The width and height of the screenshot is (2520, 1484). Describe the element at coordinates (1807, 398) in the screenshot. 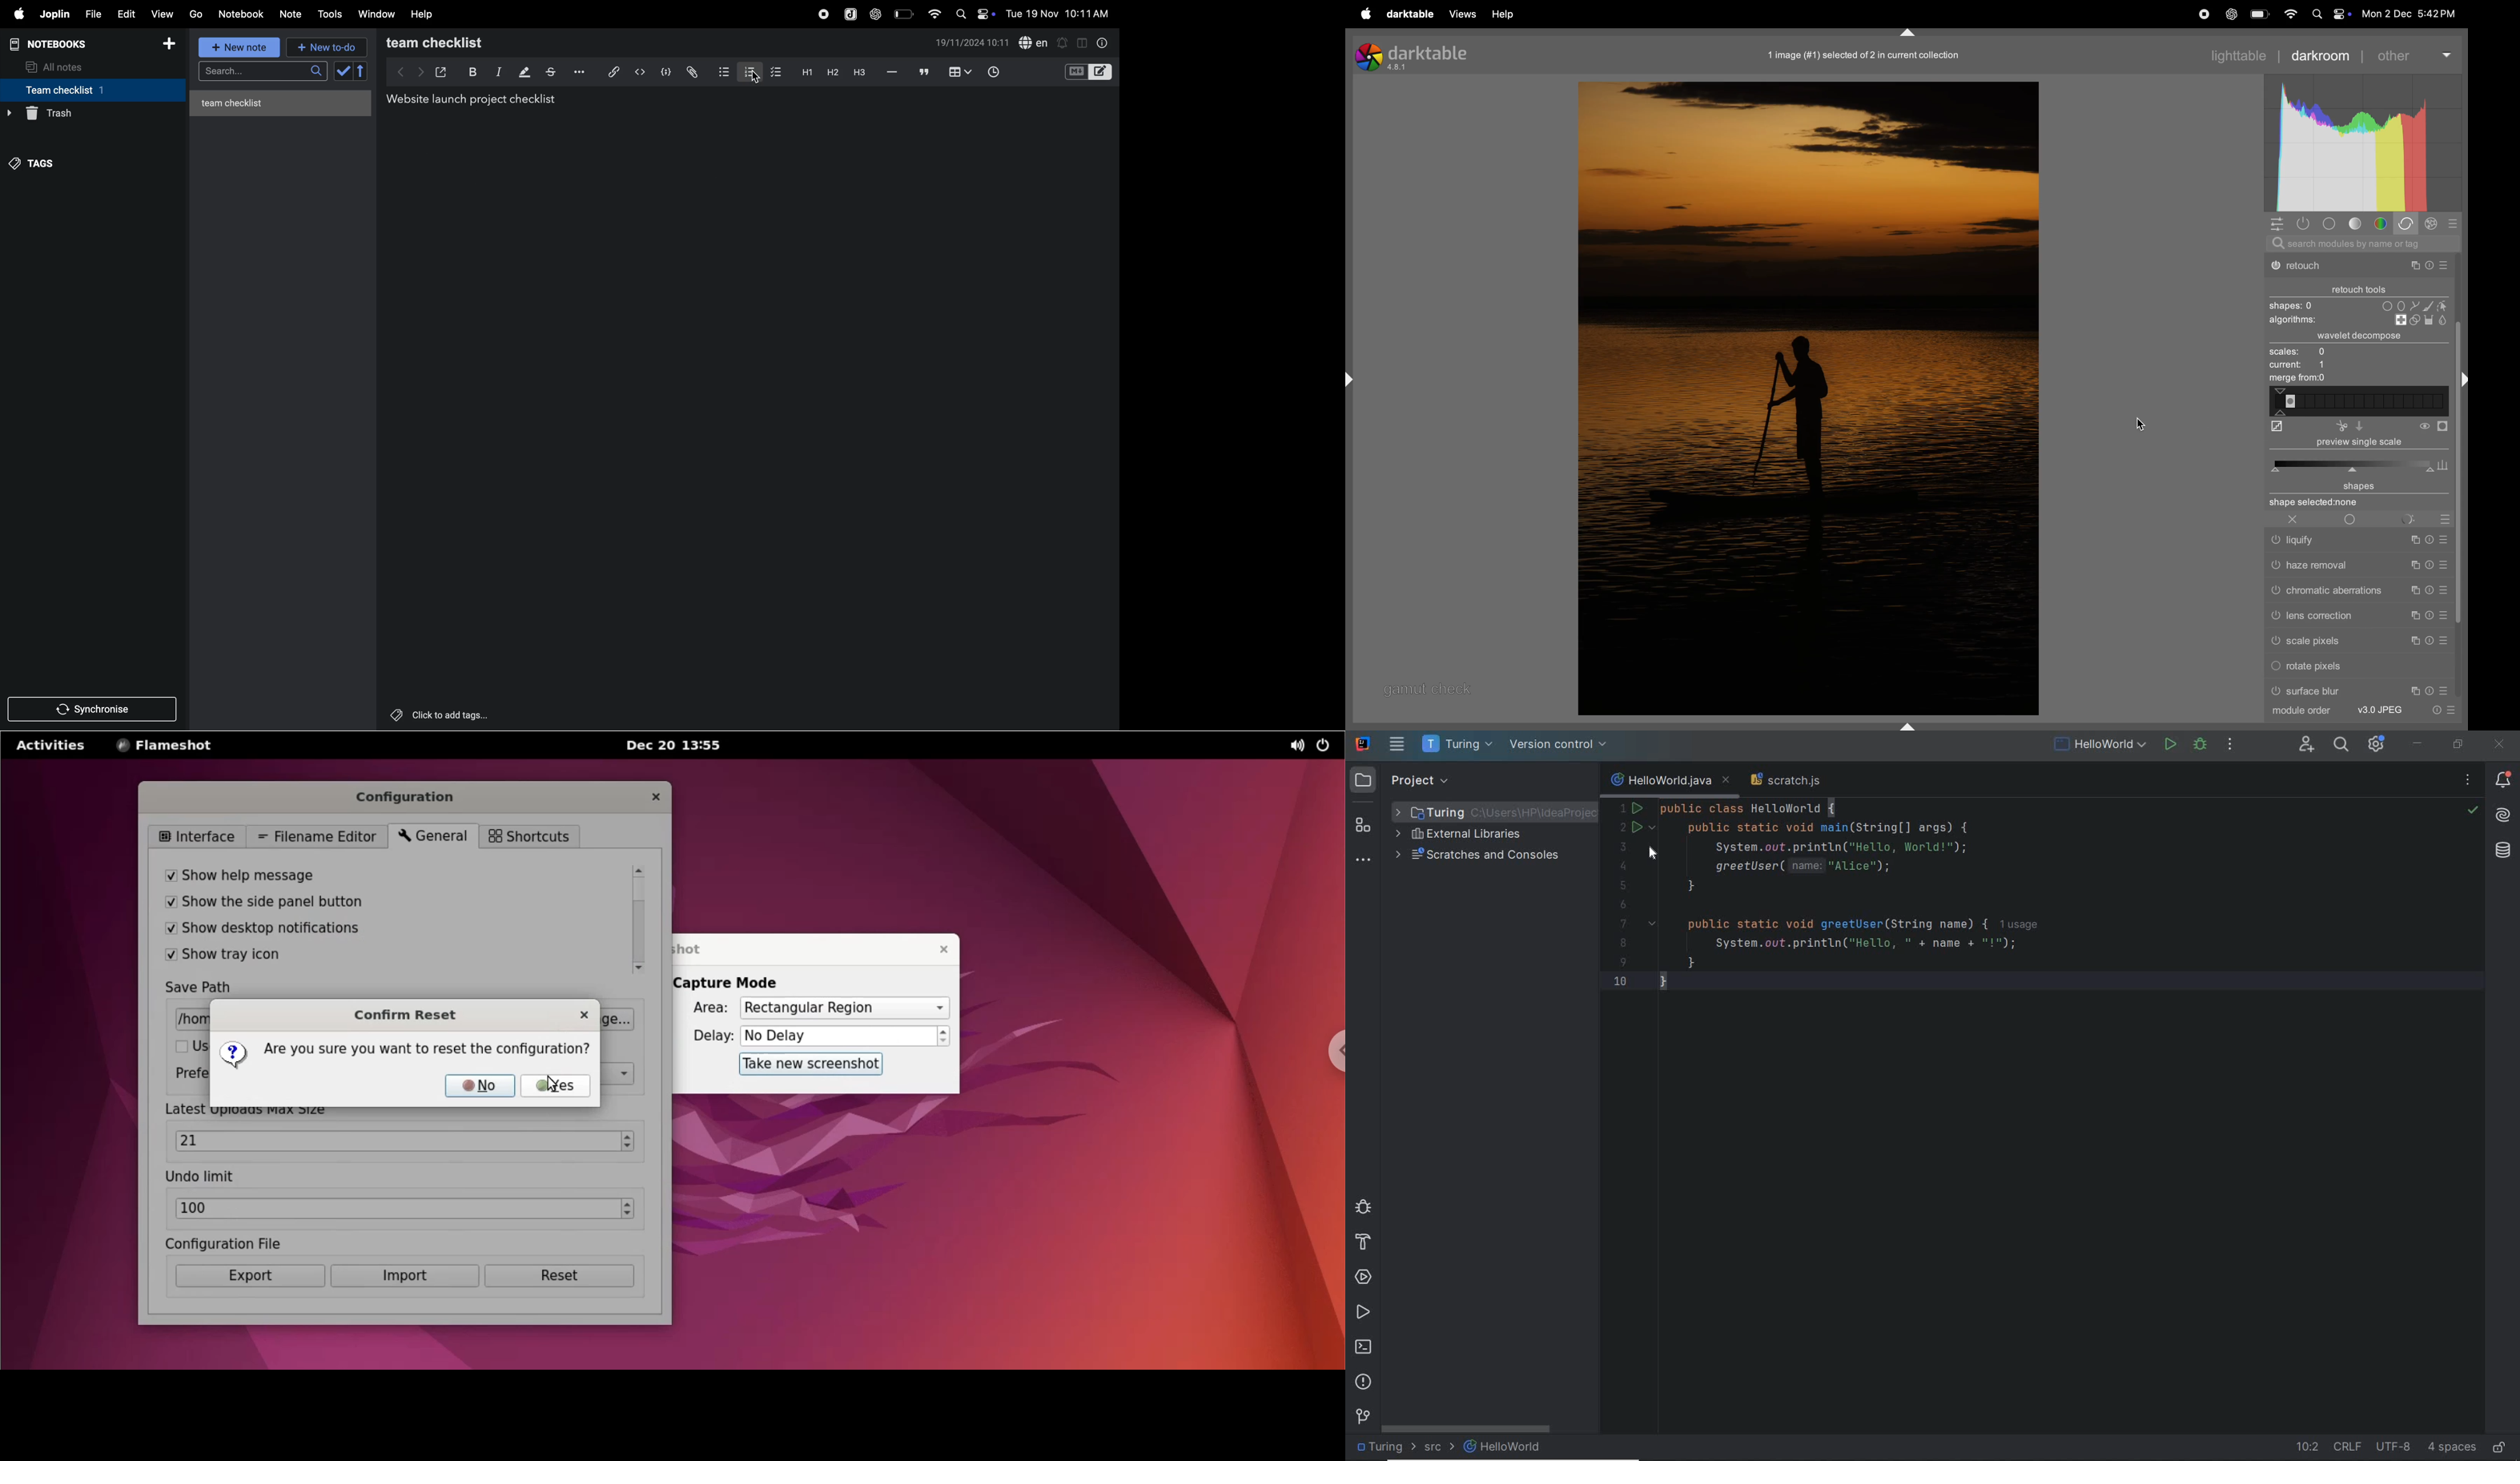

I see `image` at that location.